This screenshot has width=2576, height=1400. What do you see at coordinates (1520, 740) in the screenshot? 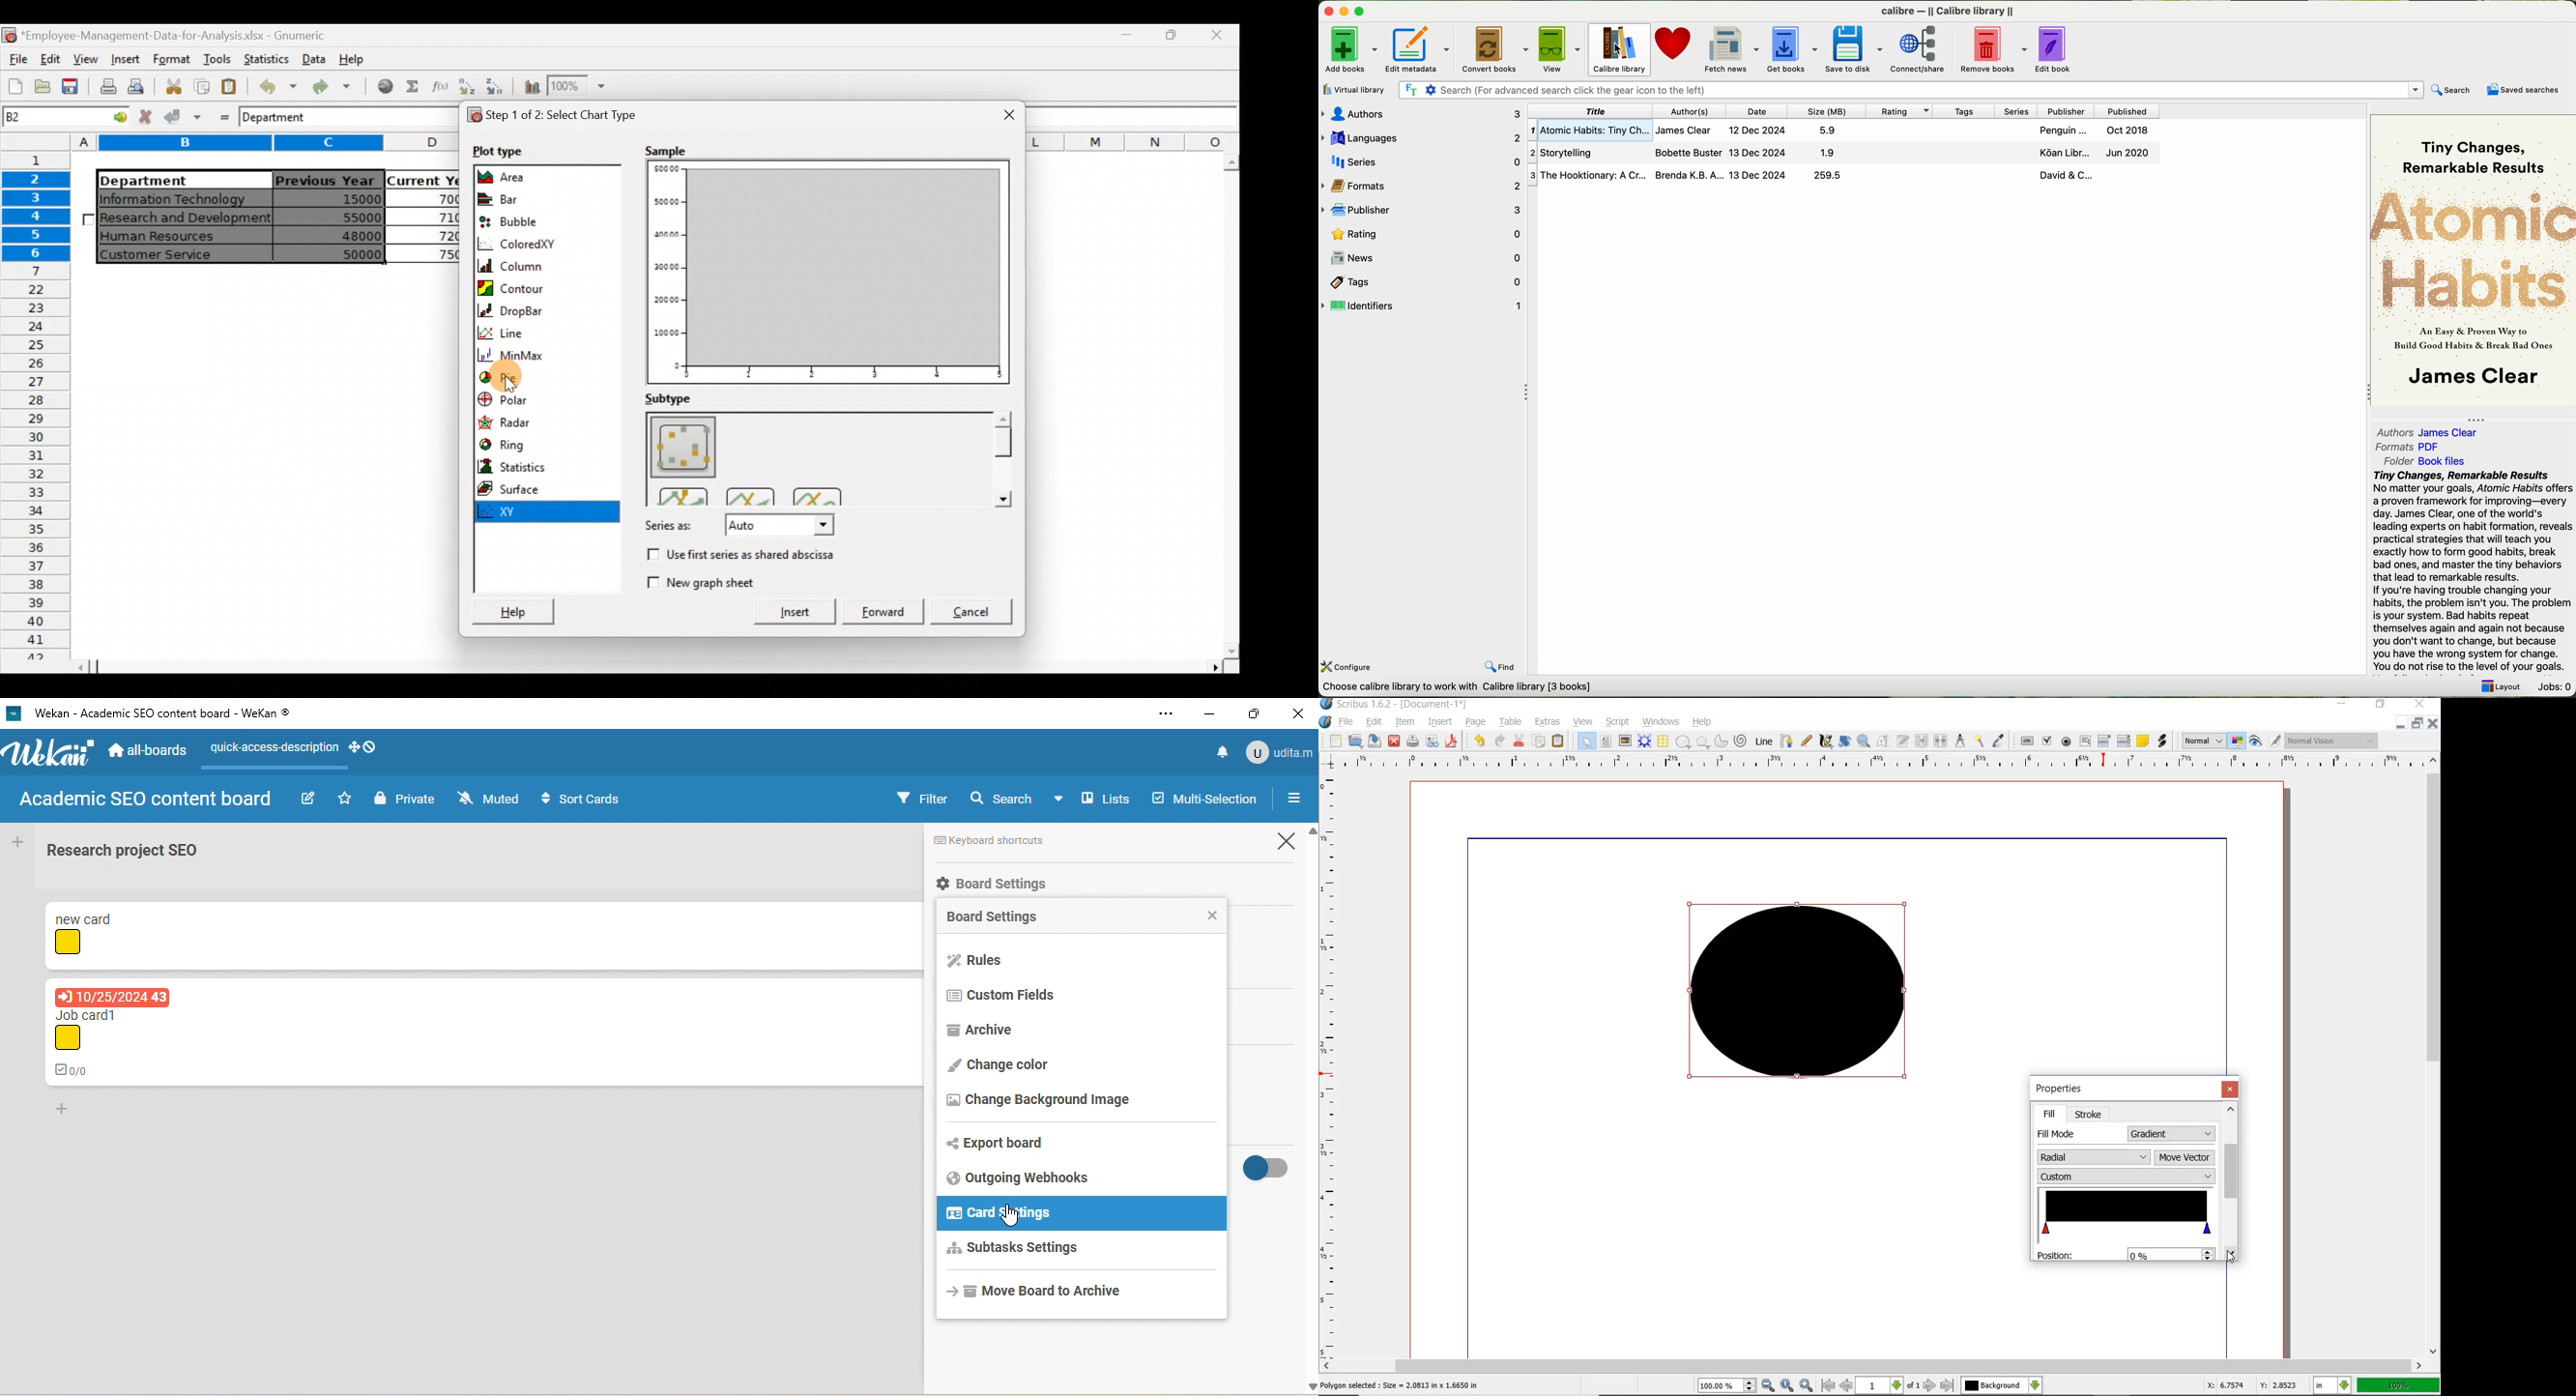
I see `CUT` at bounding box center [1520, 740].